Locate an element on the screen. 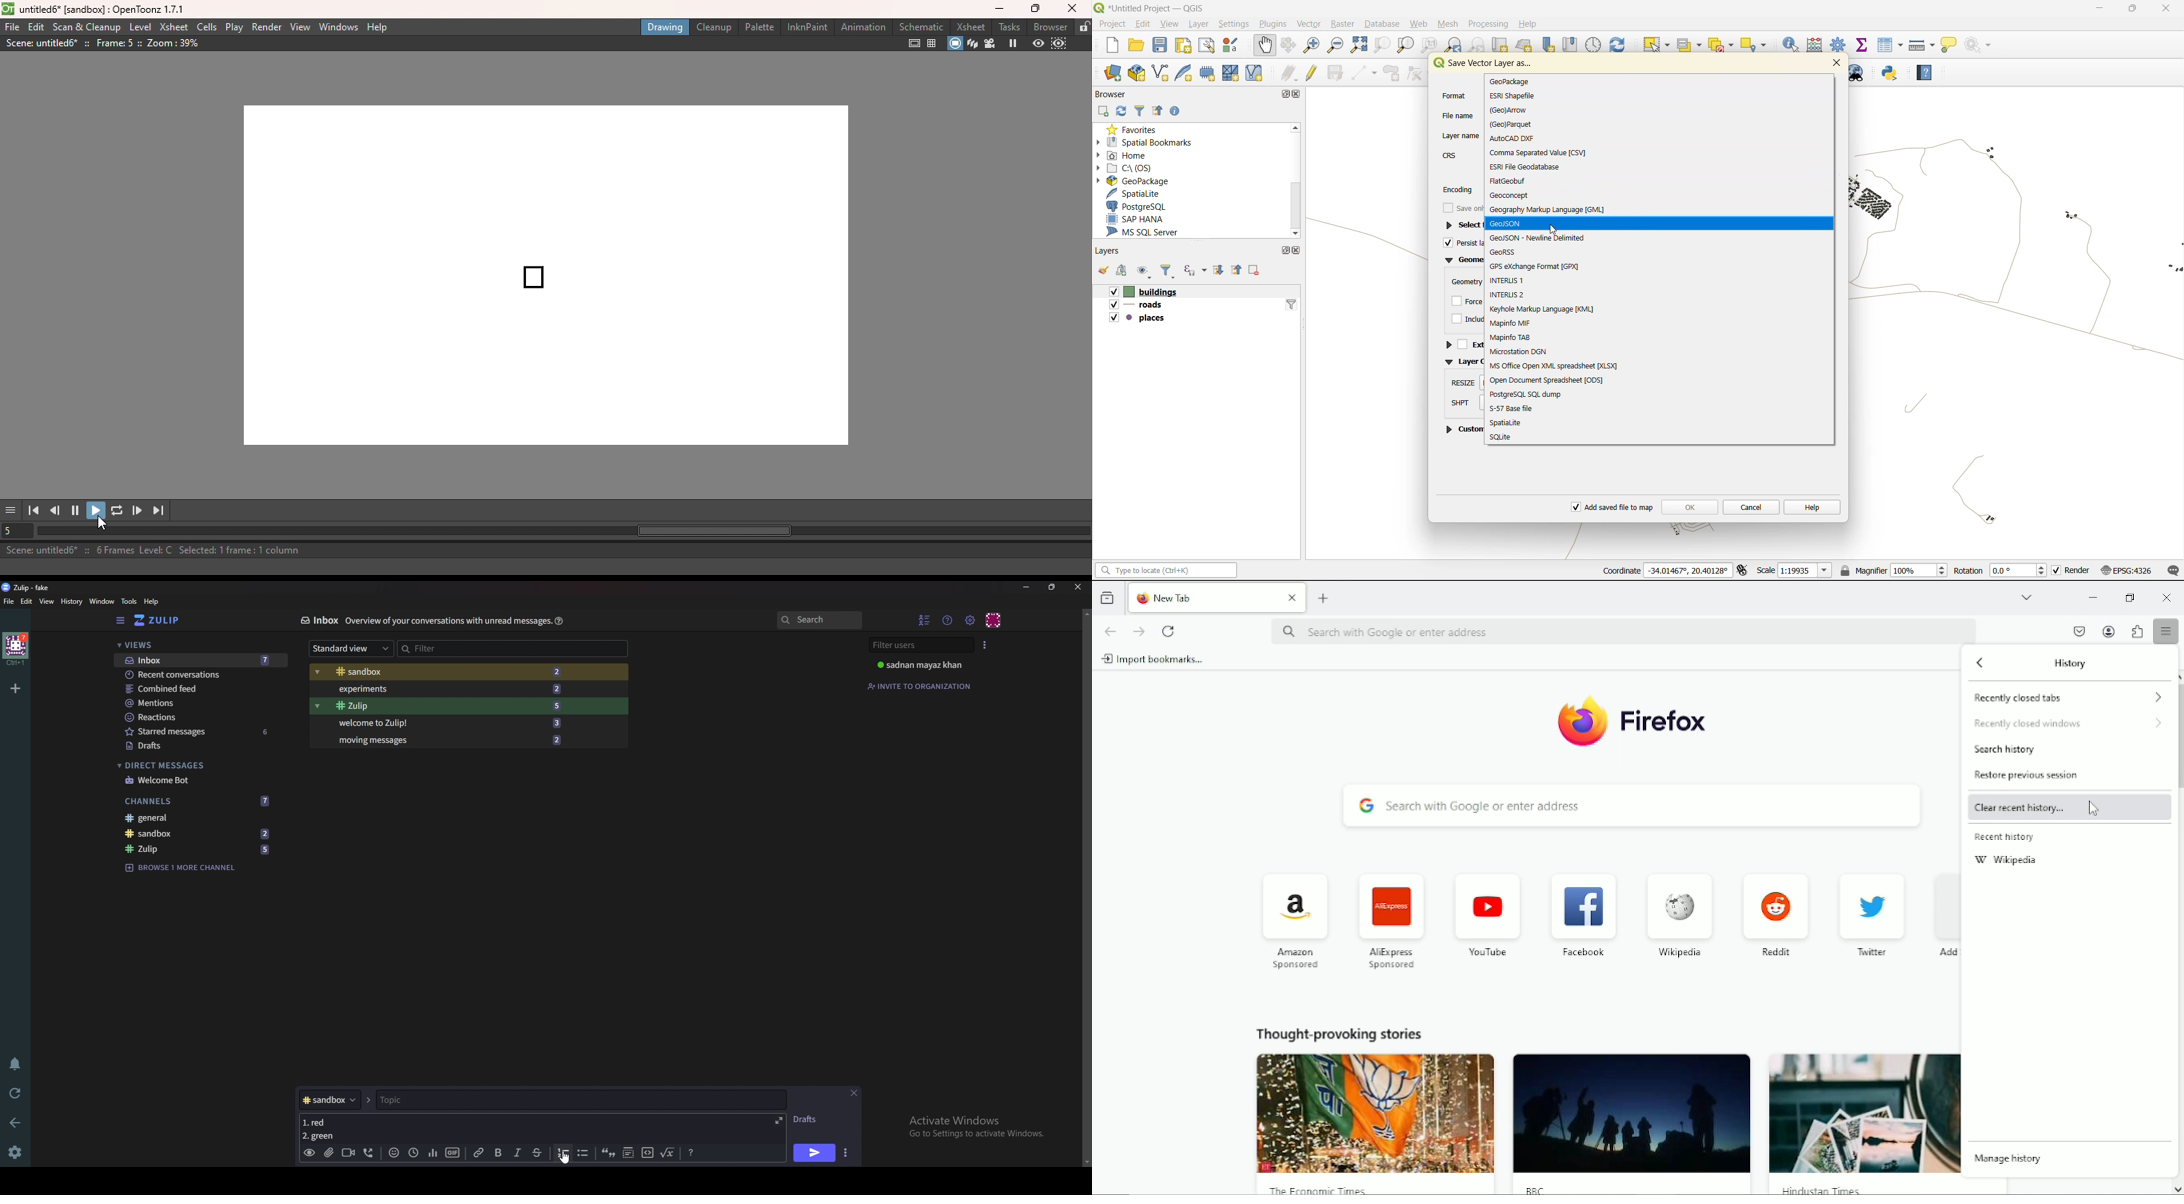 Image resolution: width=2184 pixels, height=1204 pixels. General is located at coordinates (199, 819).